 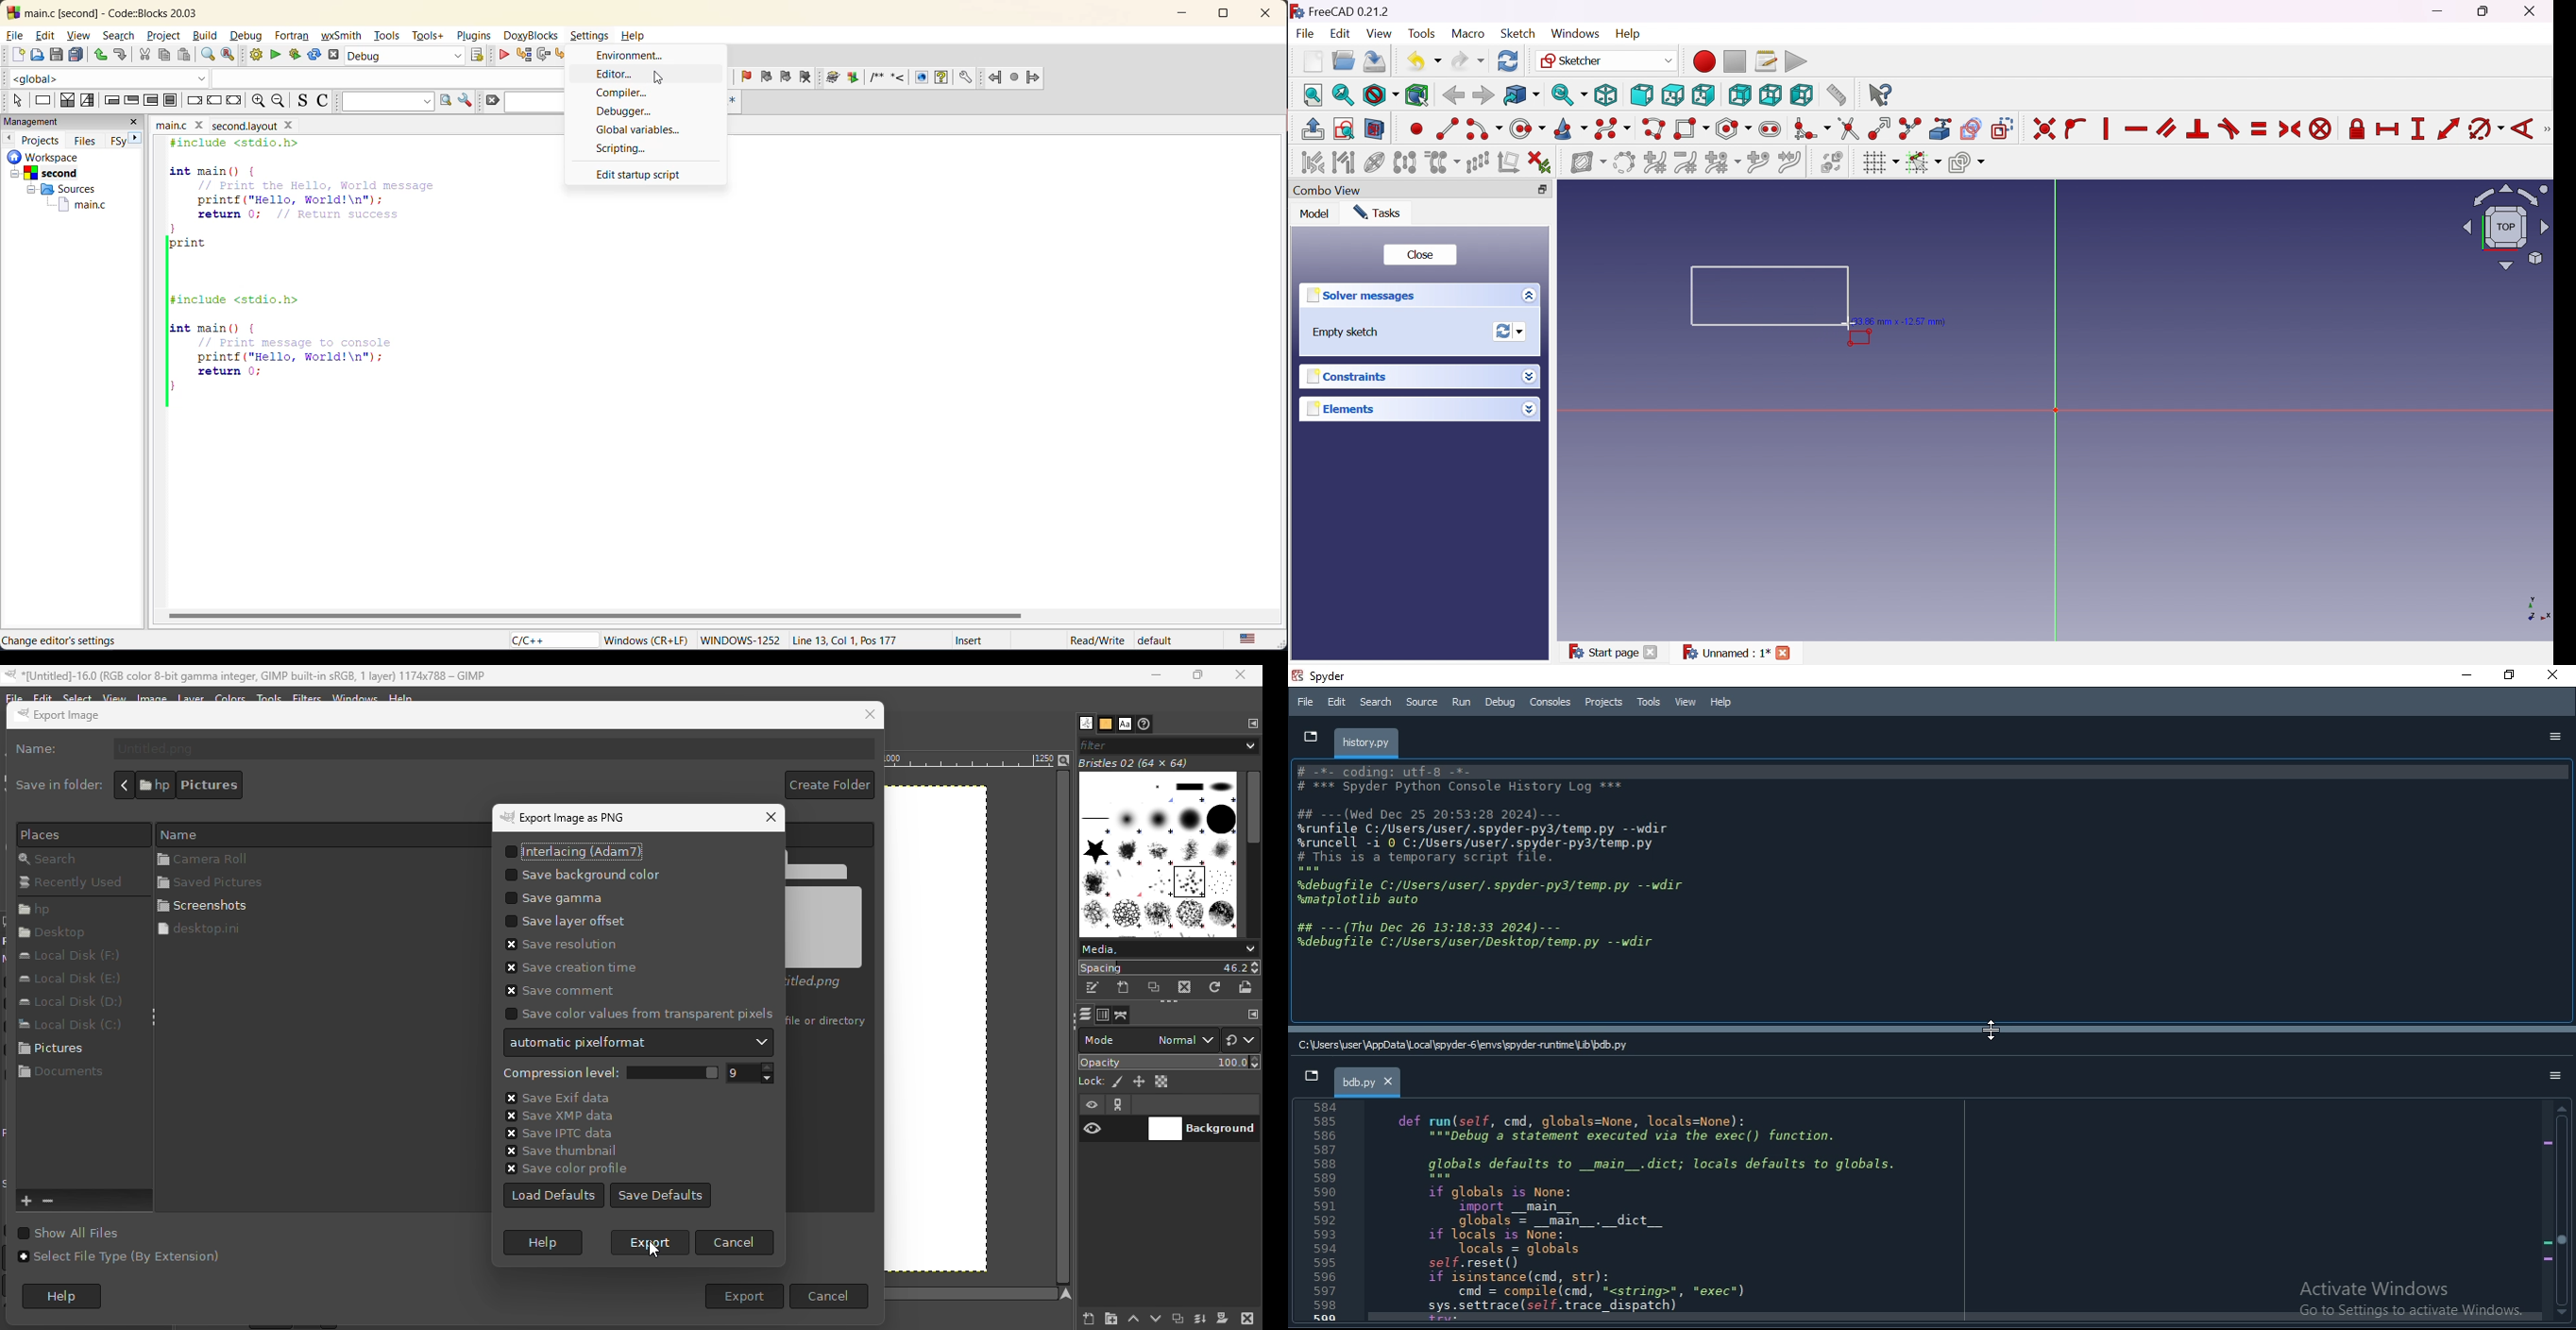 I want to click on Help, so click(x=549, y=1243).